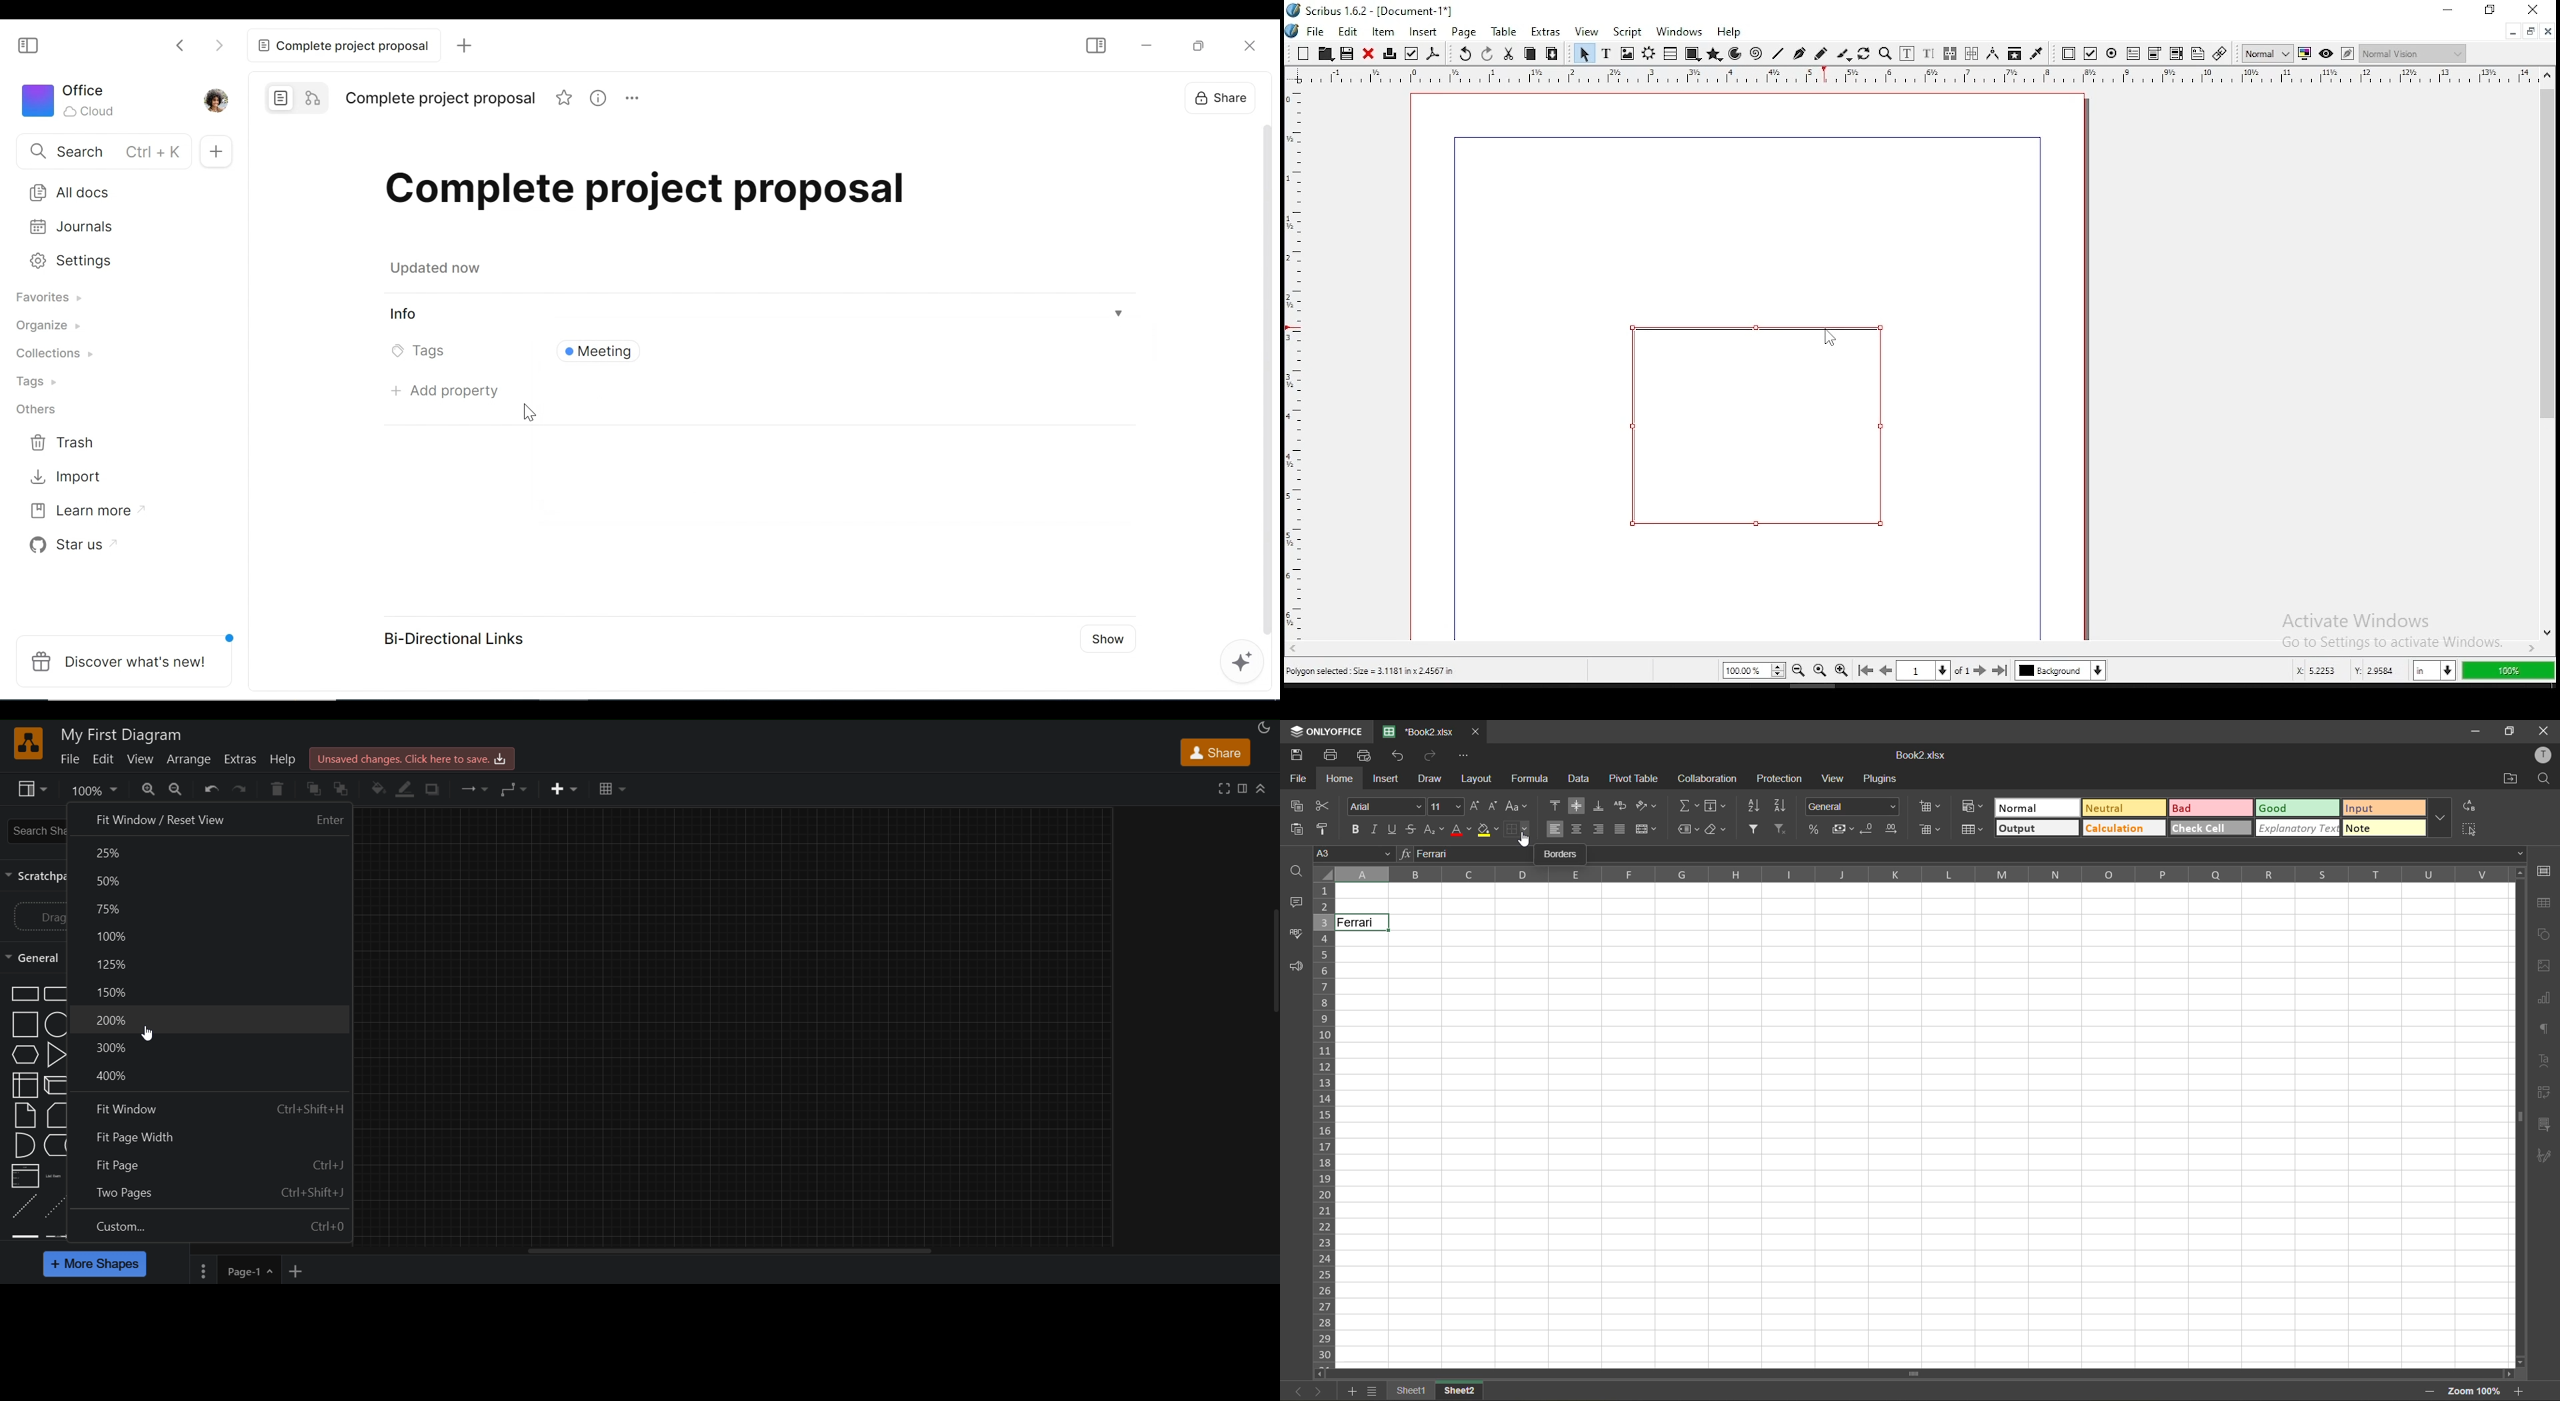 The height and width of the screenshot is (1428, 2576). What do you see at coordinates (1907, 54) in the screenshot?
I see `edit contents of frame` at bounding box center [1907, 54].